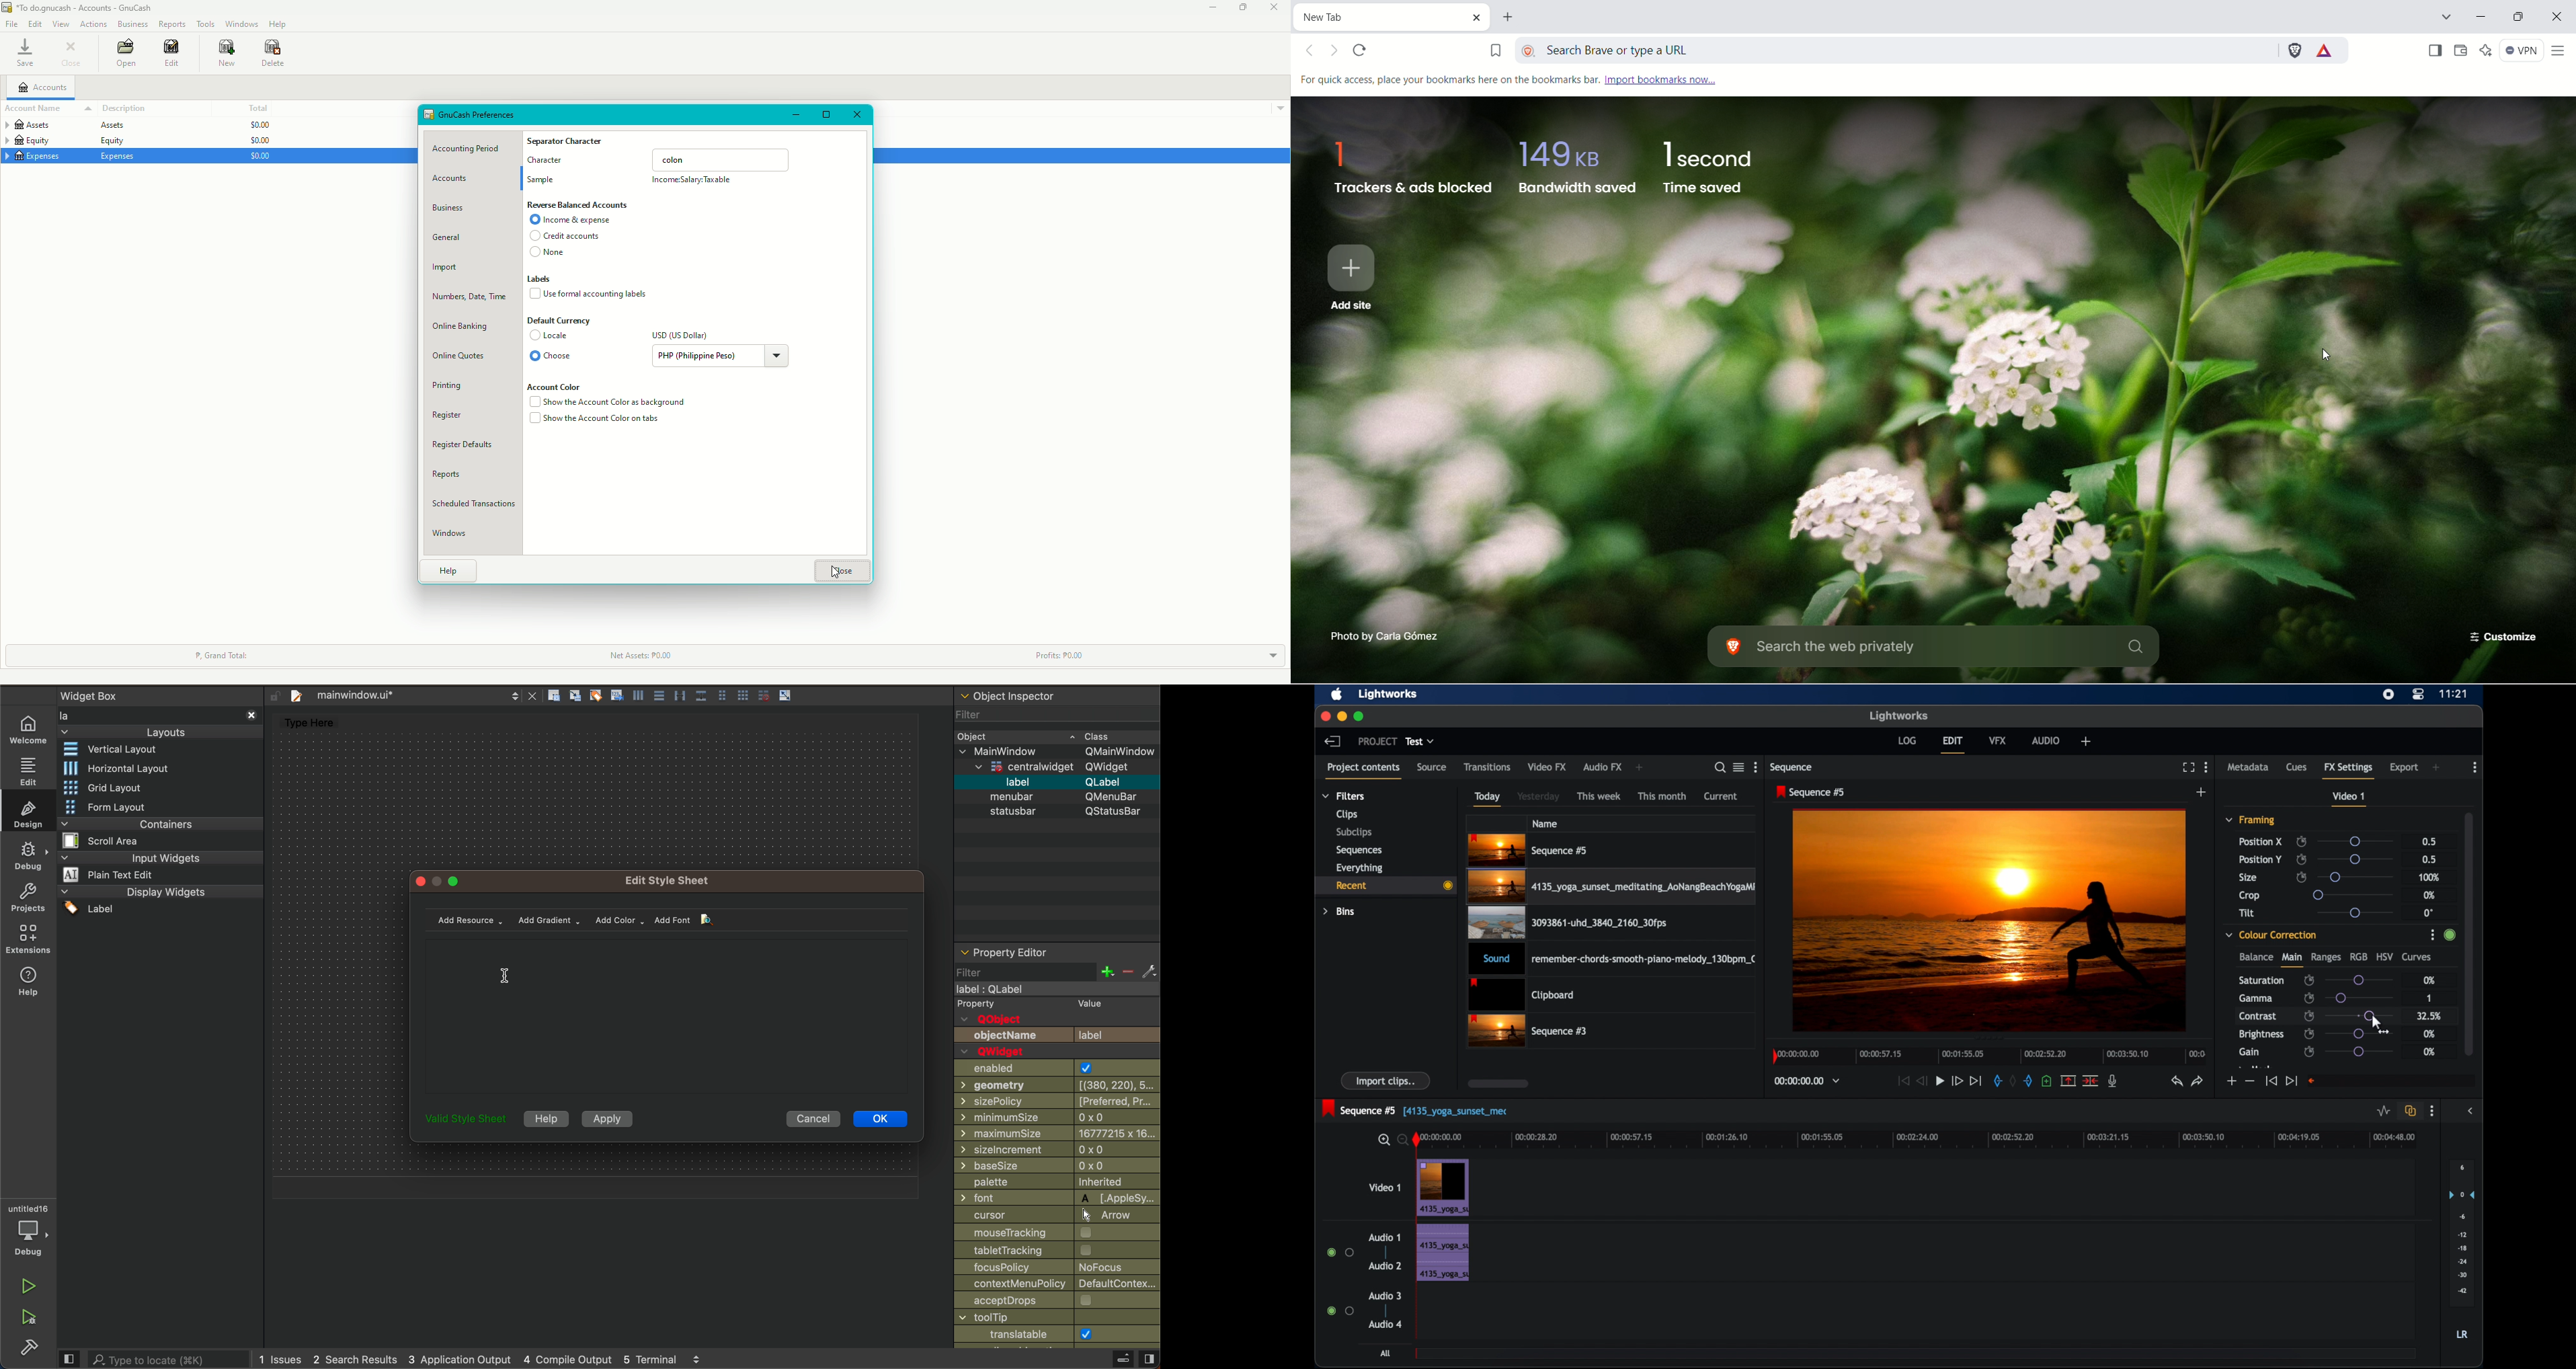  I want to click on slider, so click(2358, 877).